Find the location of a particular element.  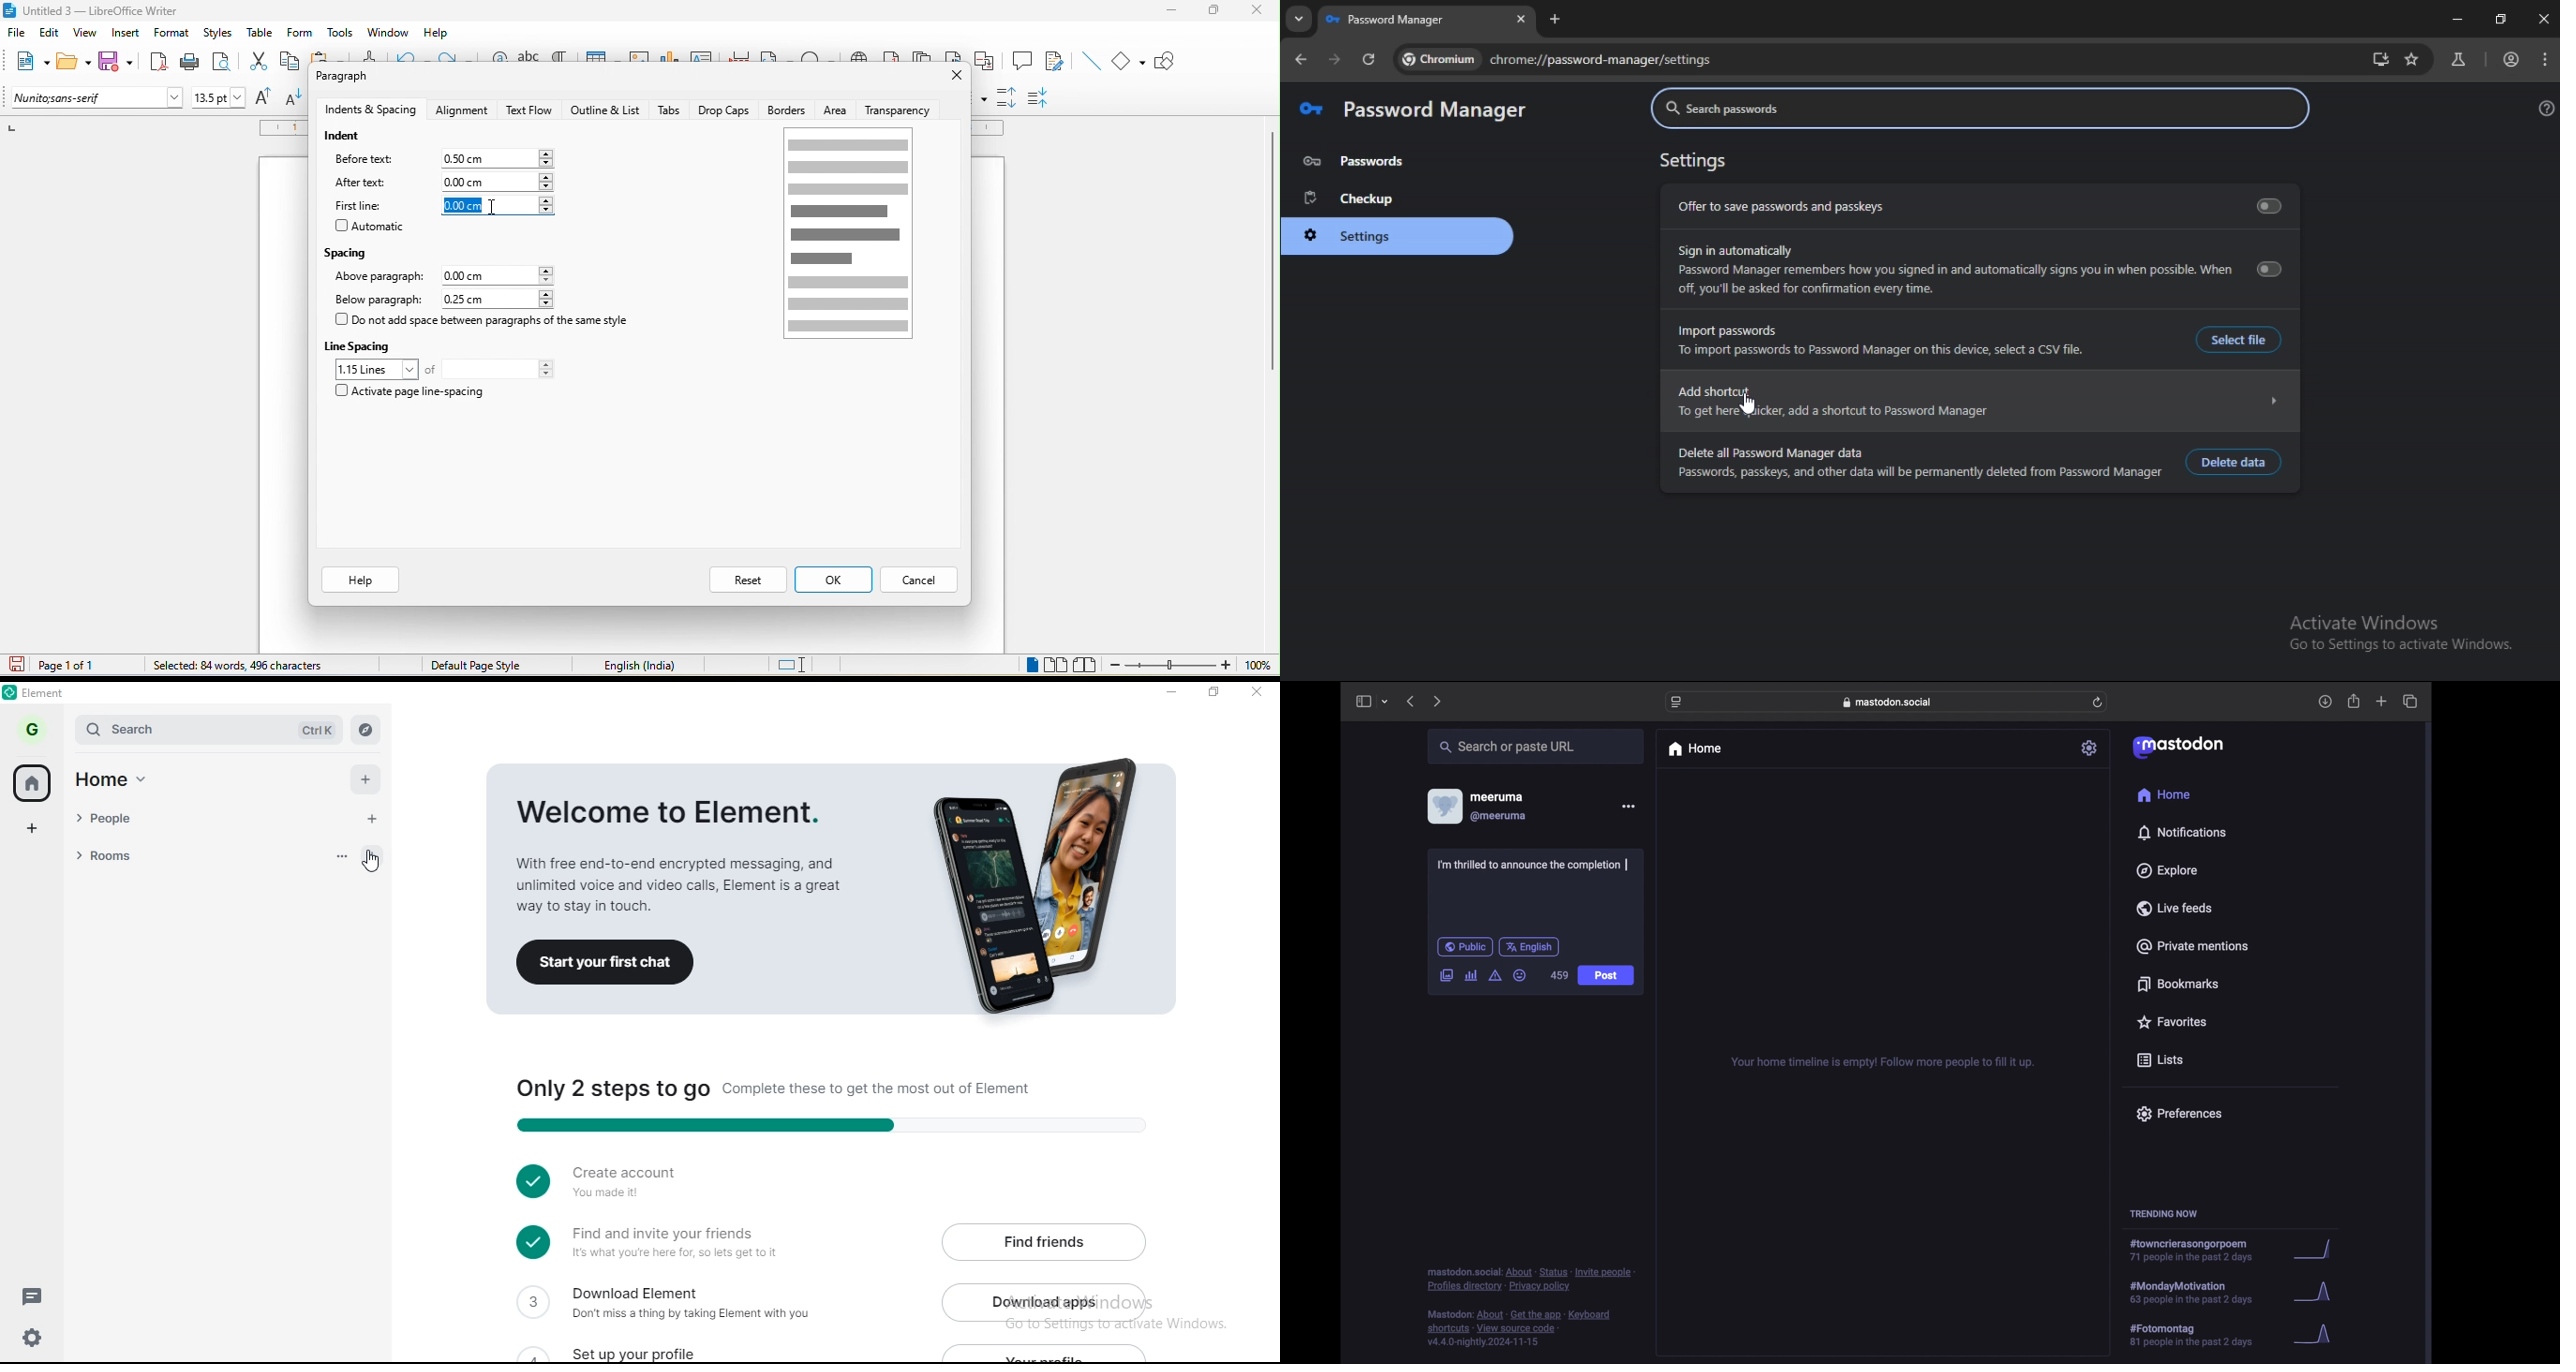

standard selection is located at coordinates (794, 666).